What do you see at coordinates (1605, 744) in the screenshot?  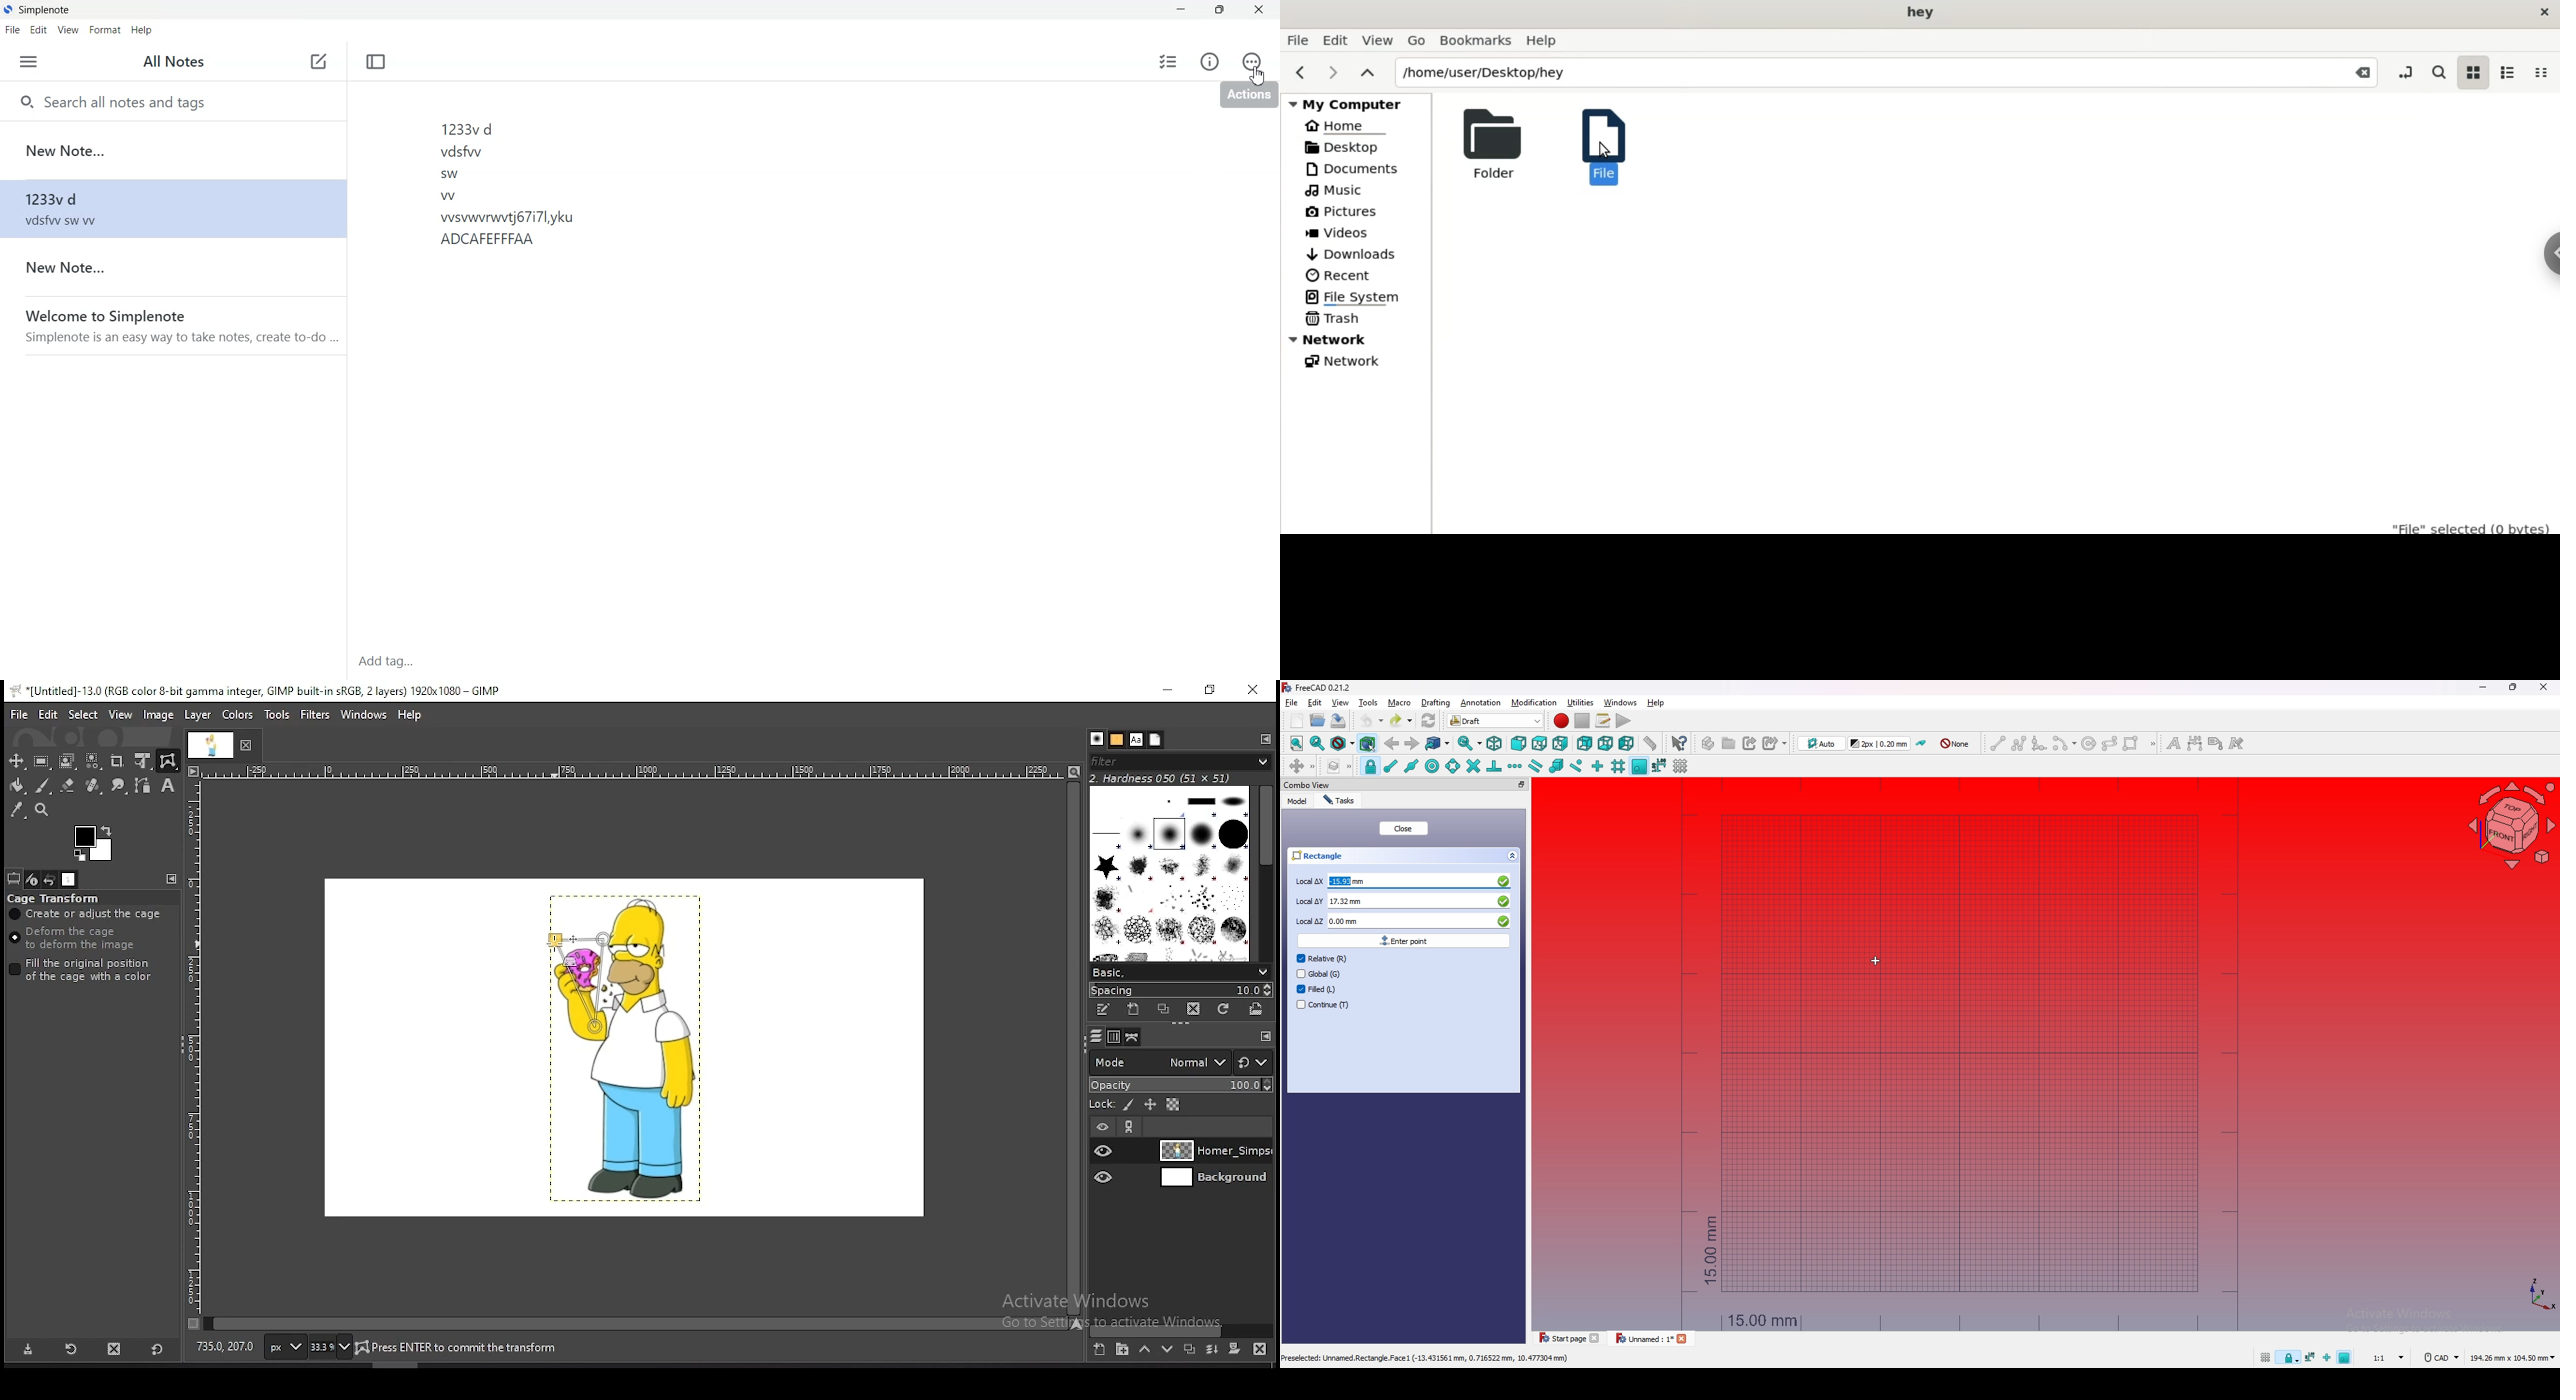 I see `bottom` at bounding box center [1605, 744].